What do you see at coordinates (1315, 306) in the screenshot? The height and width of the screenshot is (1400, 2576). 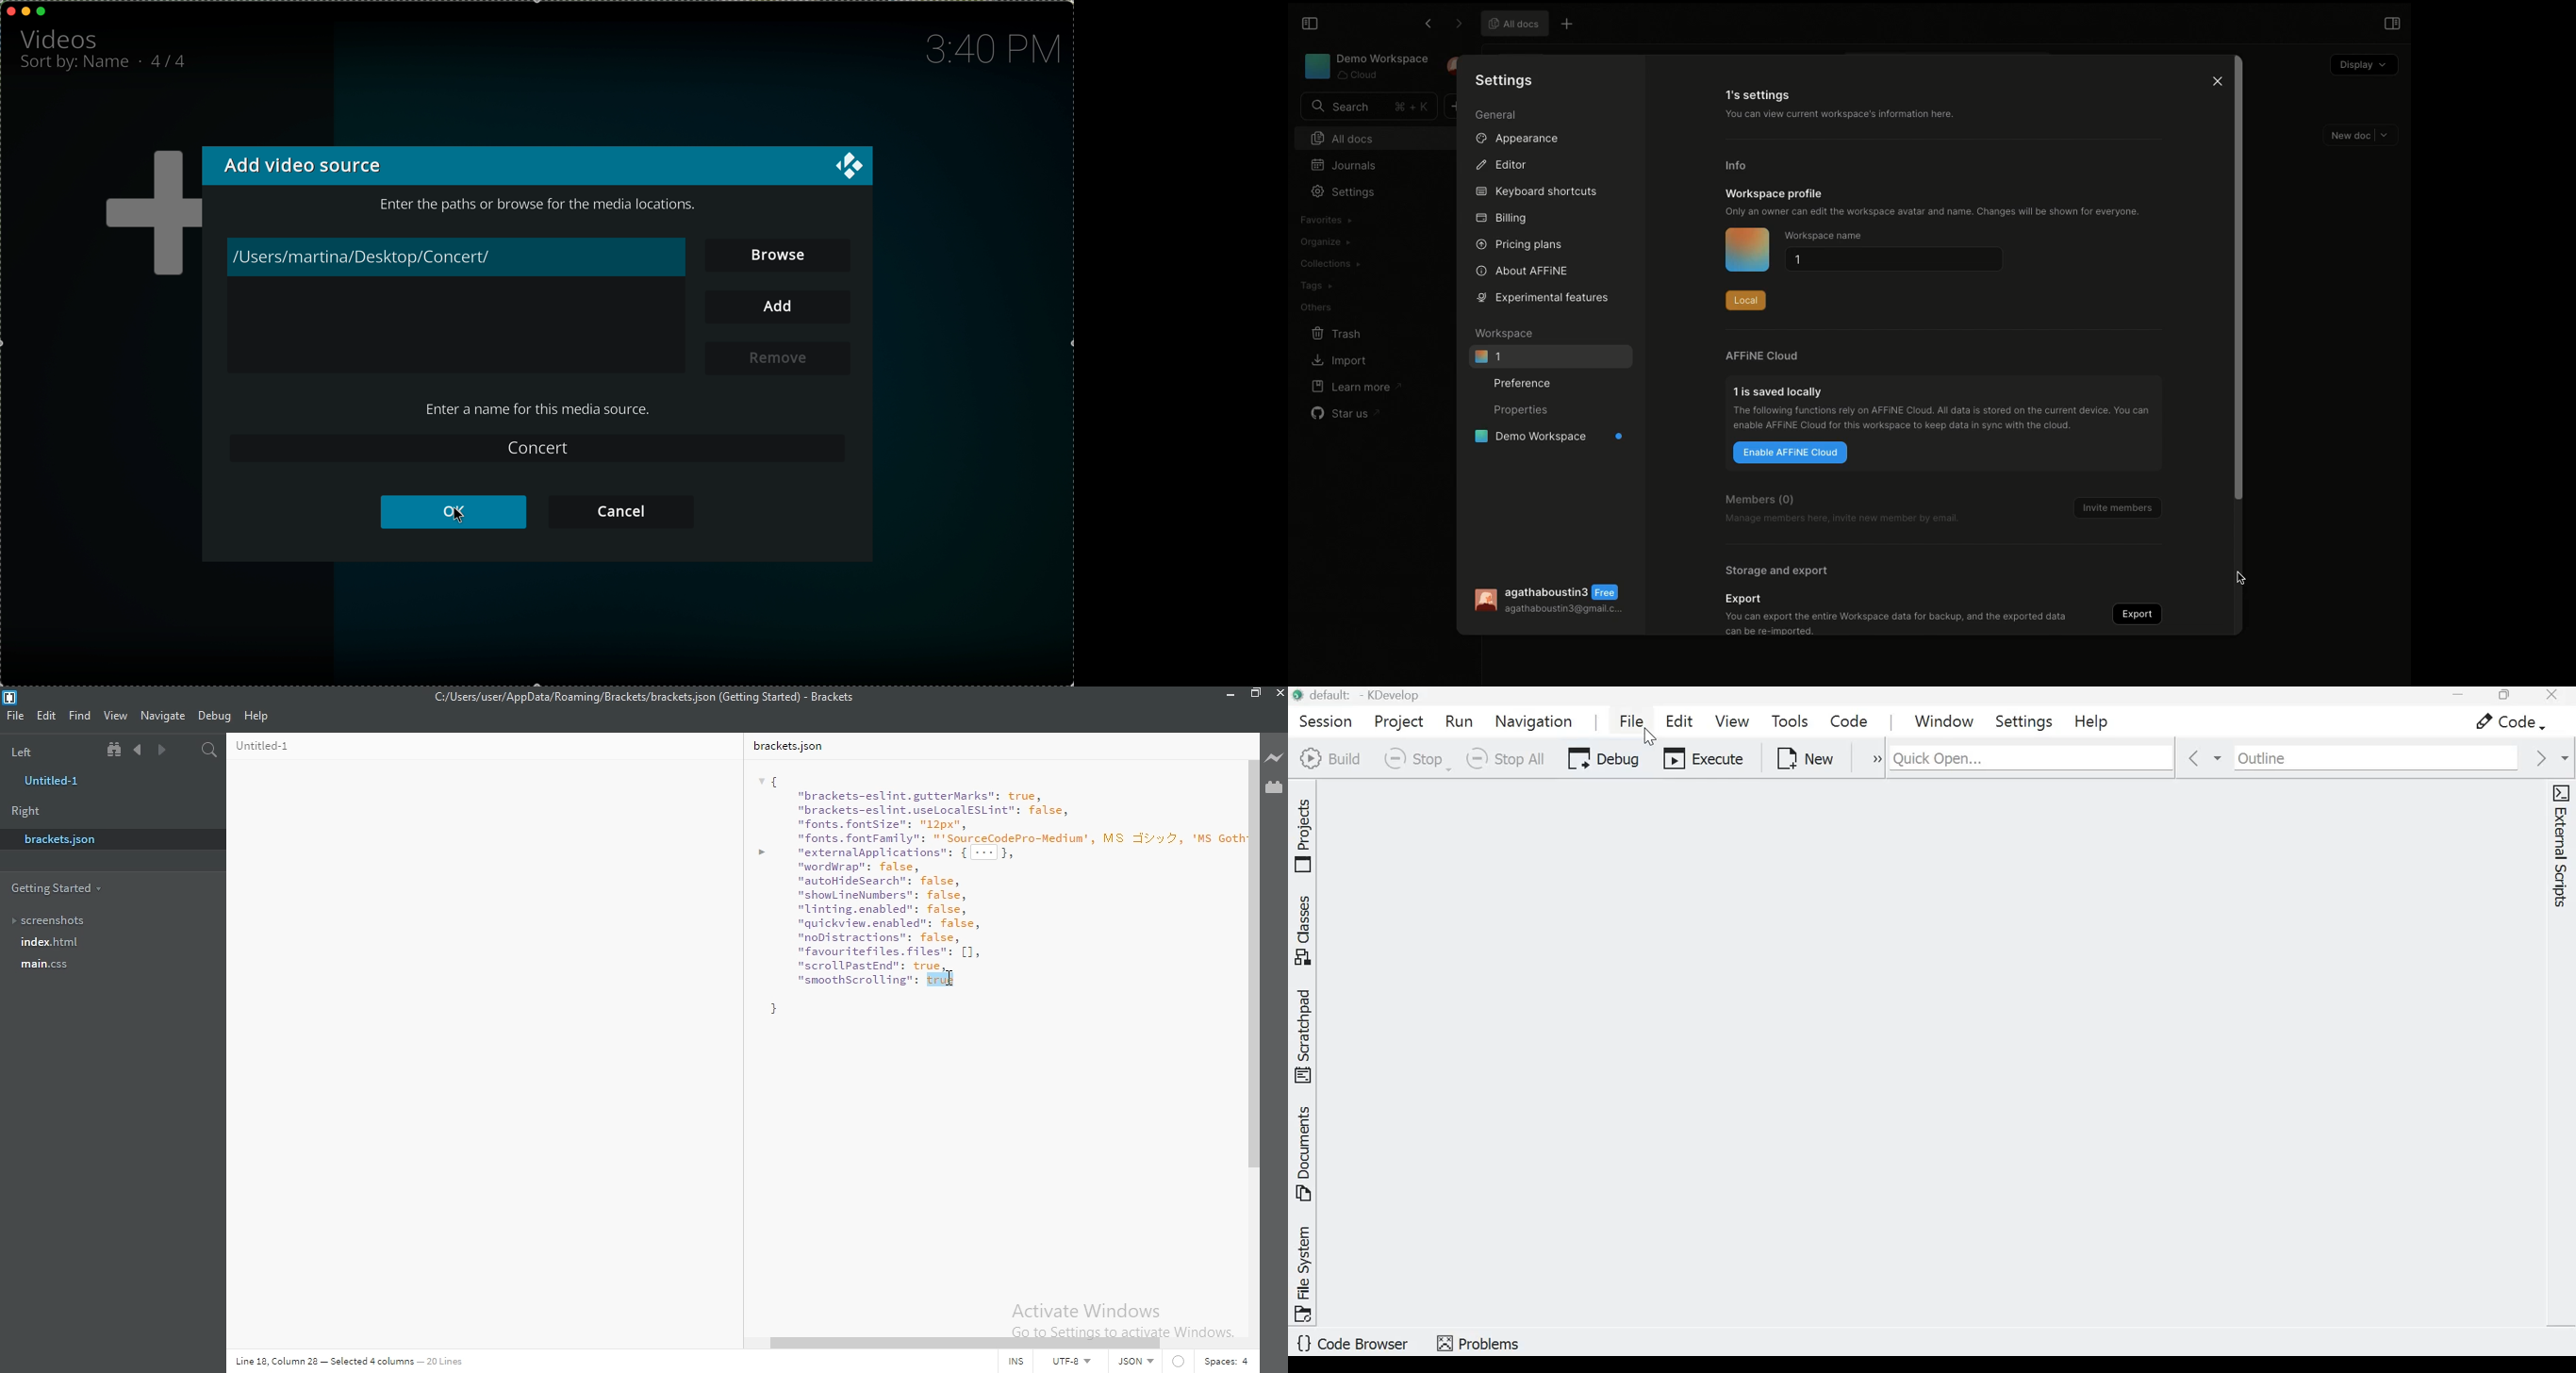 I see `Others` at bounding box center [1315, 306].